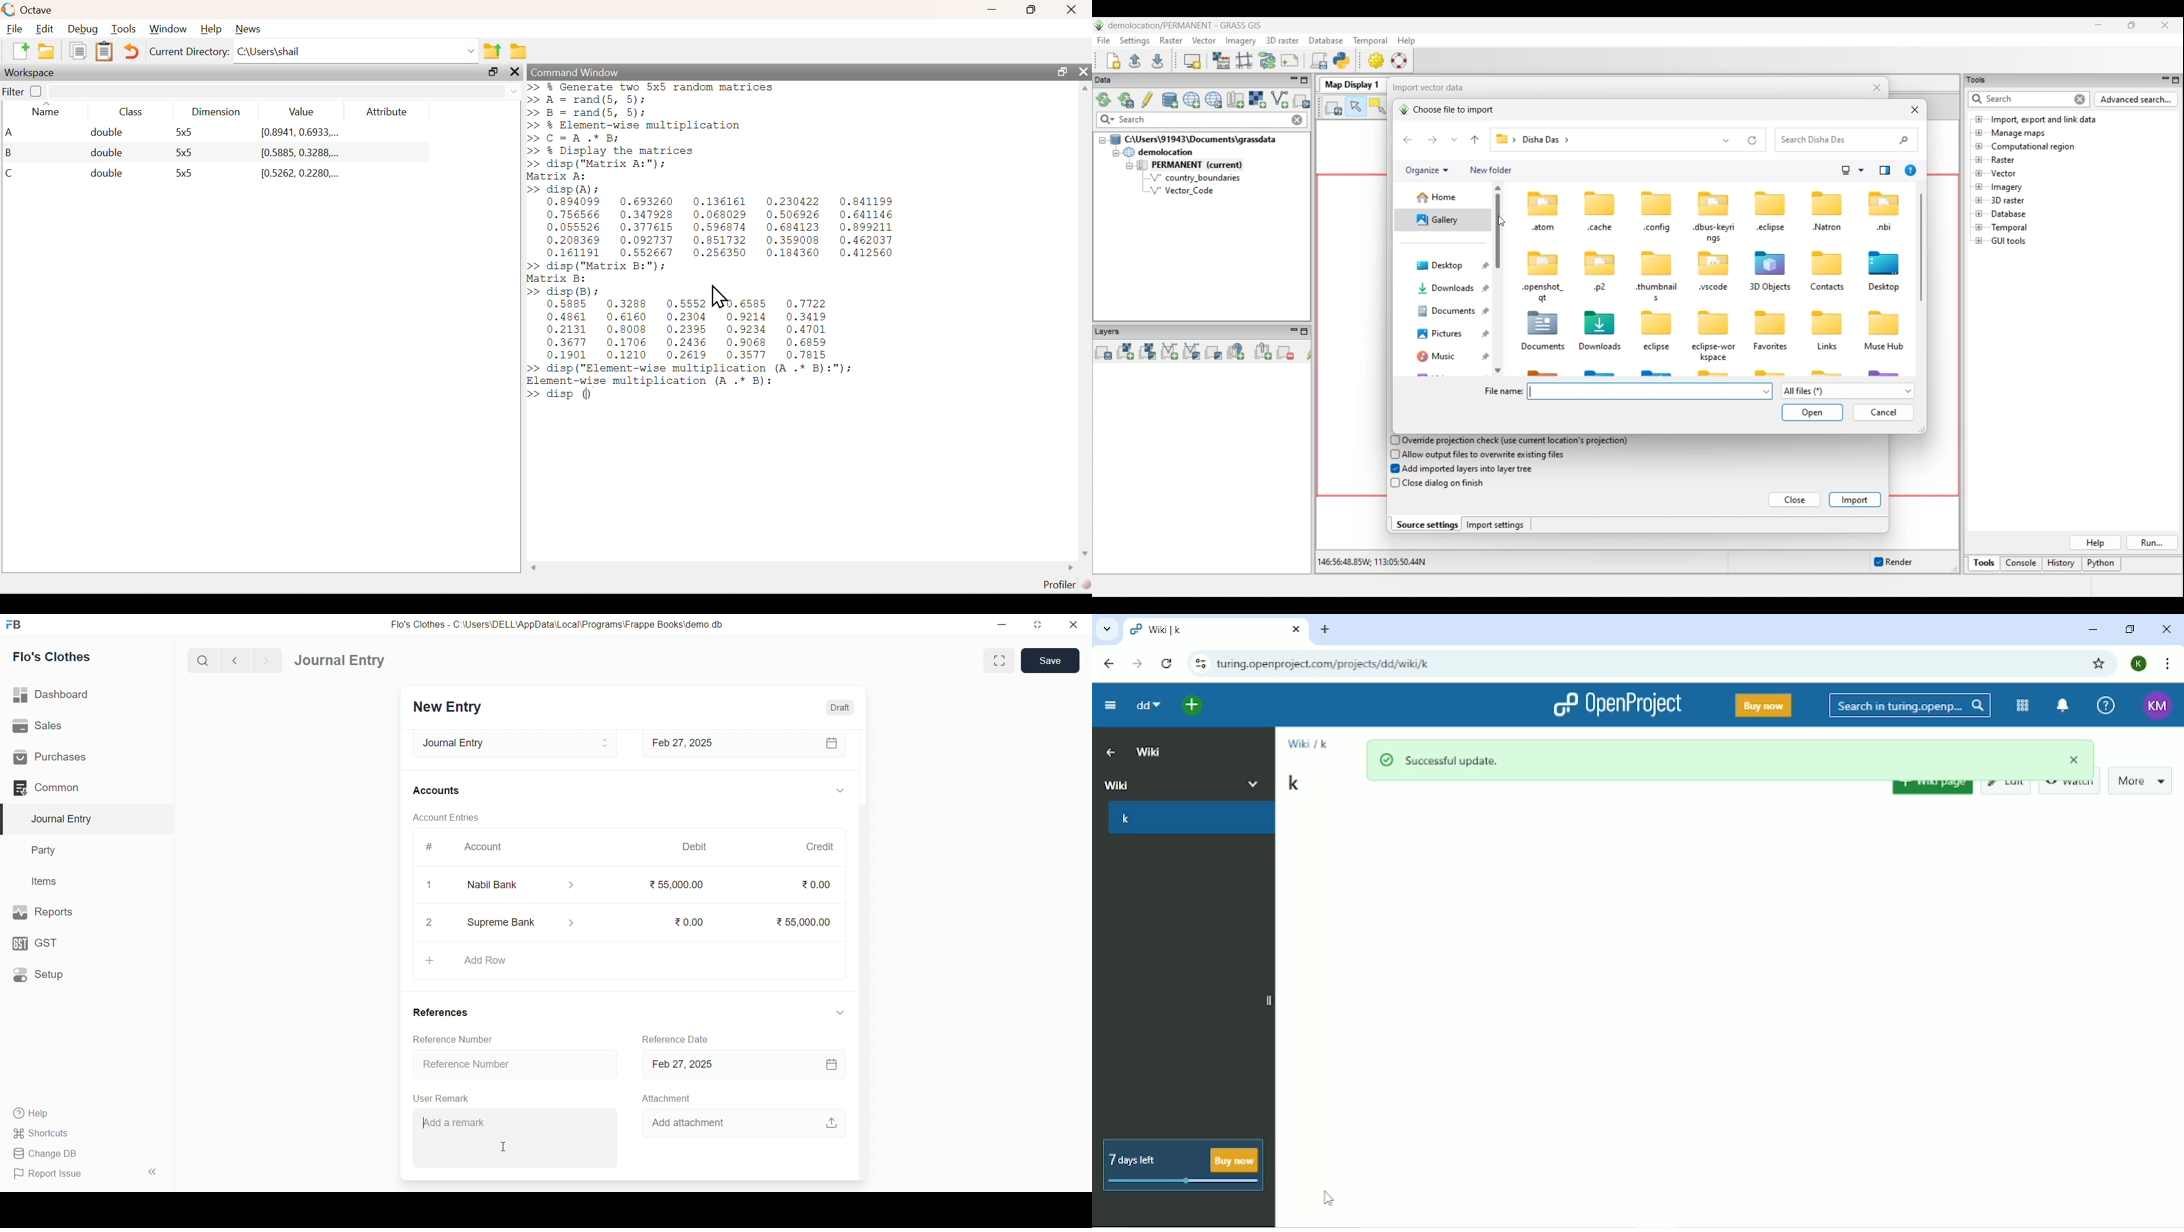 Image resolution: width=2184 pixels, height=1232 pixels. Describe the element at coordinates (48, 881) in the screenshot. I see `Items` at that location.